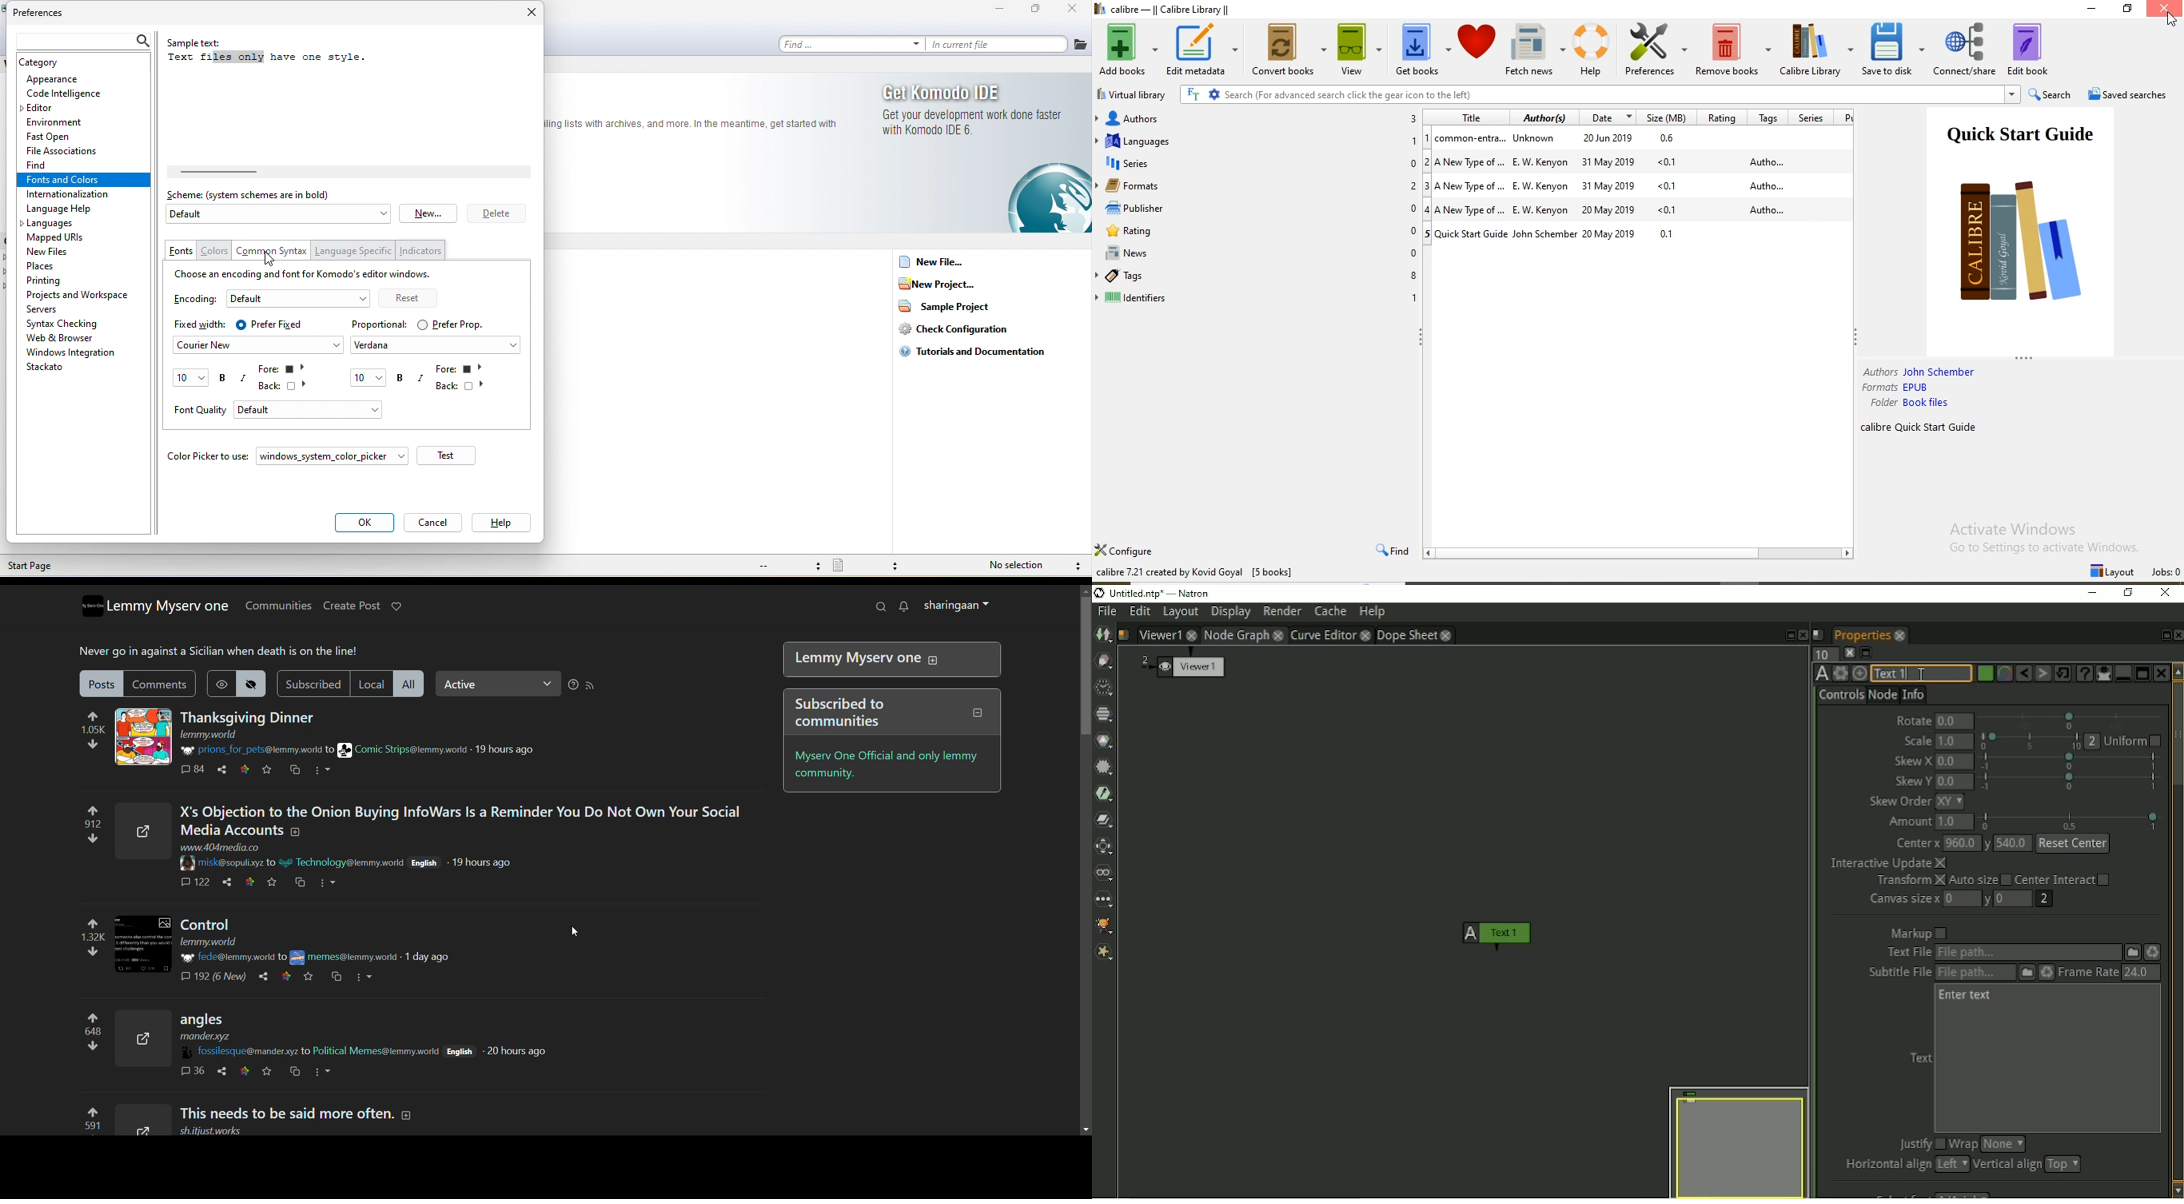 Image resolution: width=2184 pixels, height=1204 pixels. What do you see at coordinates (496, 213) in the screenshot?
I see `delete` at bounding box center [496, 213].